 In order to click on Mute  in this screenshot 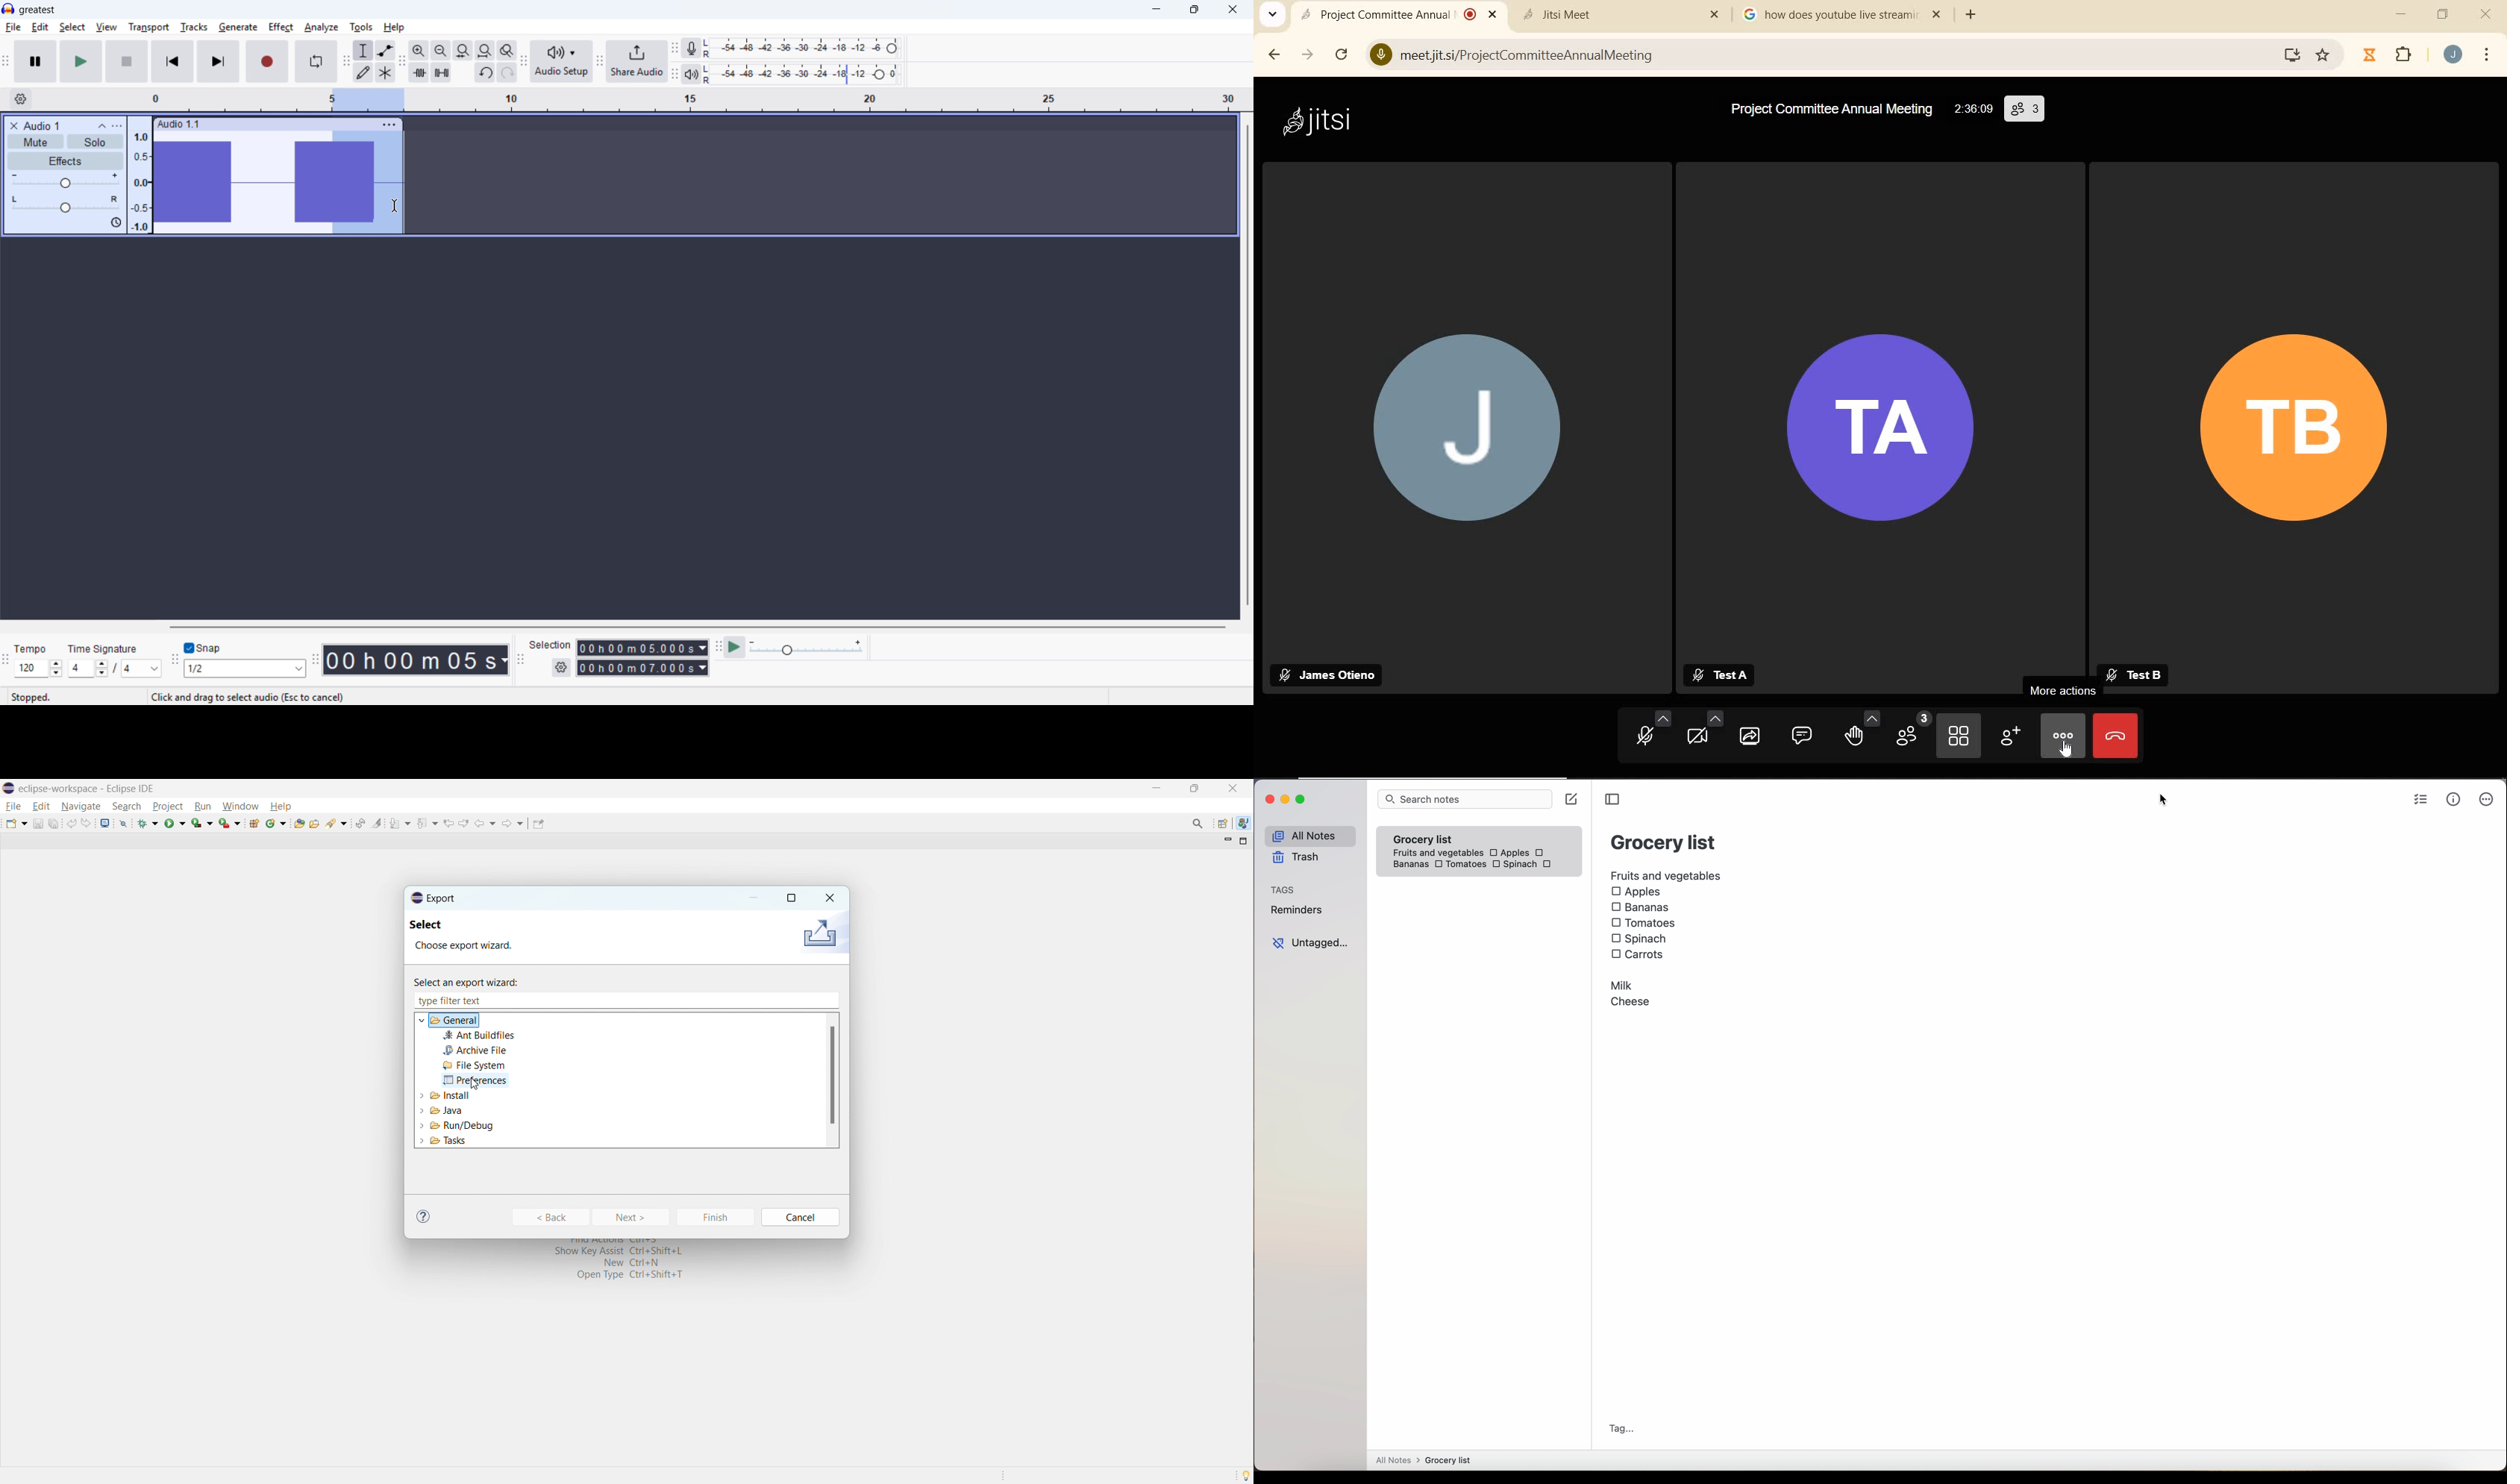, I will do `click(35, 141)`.